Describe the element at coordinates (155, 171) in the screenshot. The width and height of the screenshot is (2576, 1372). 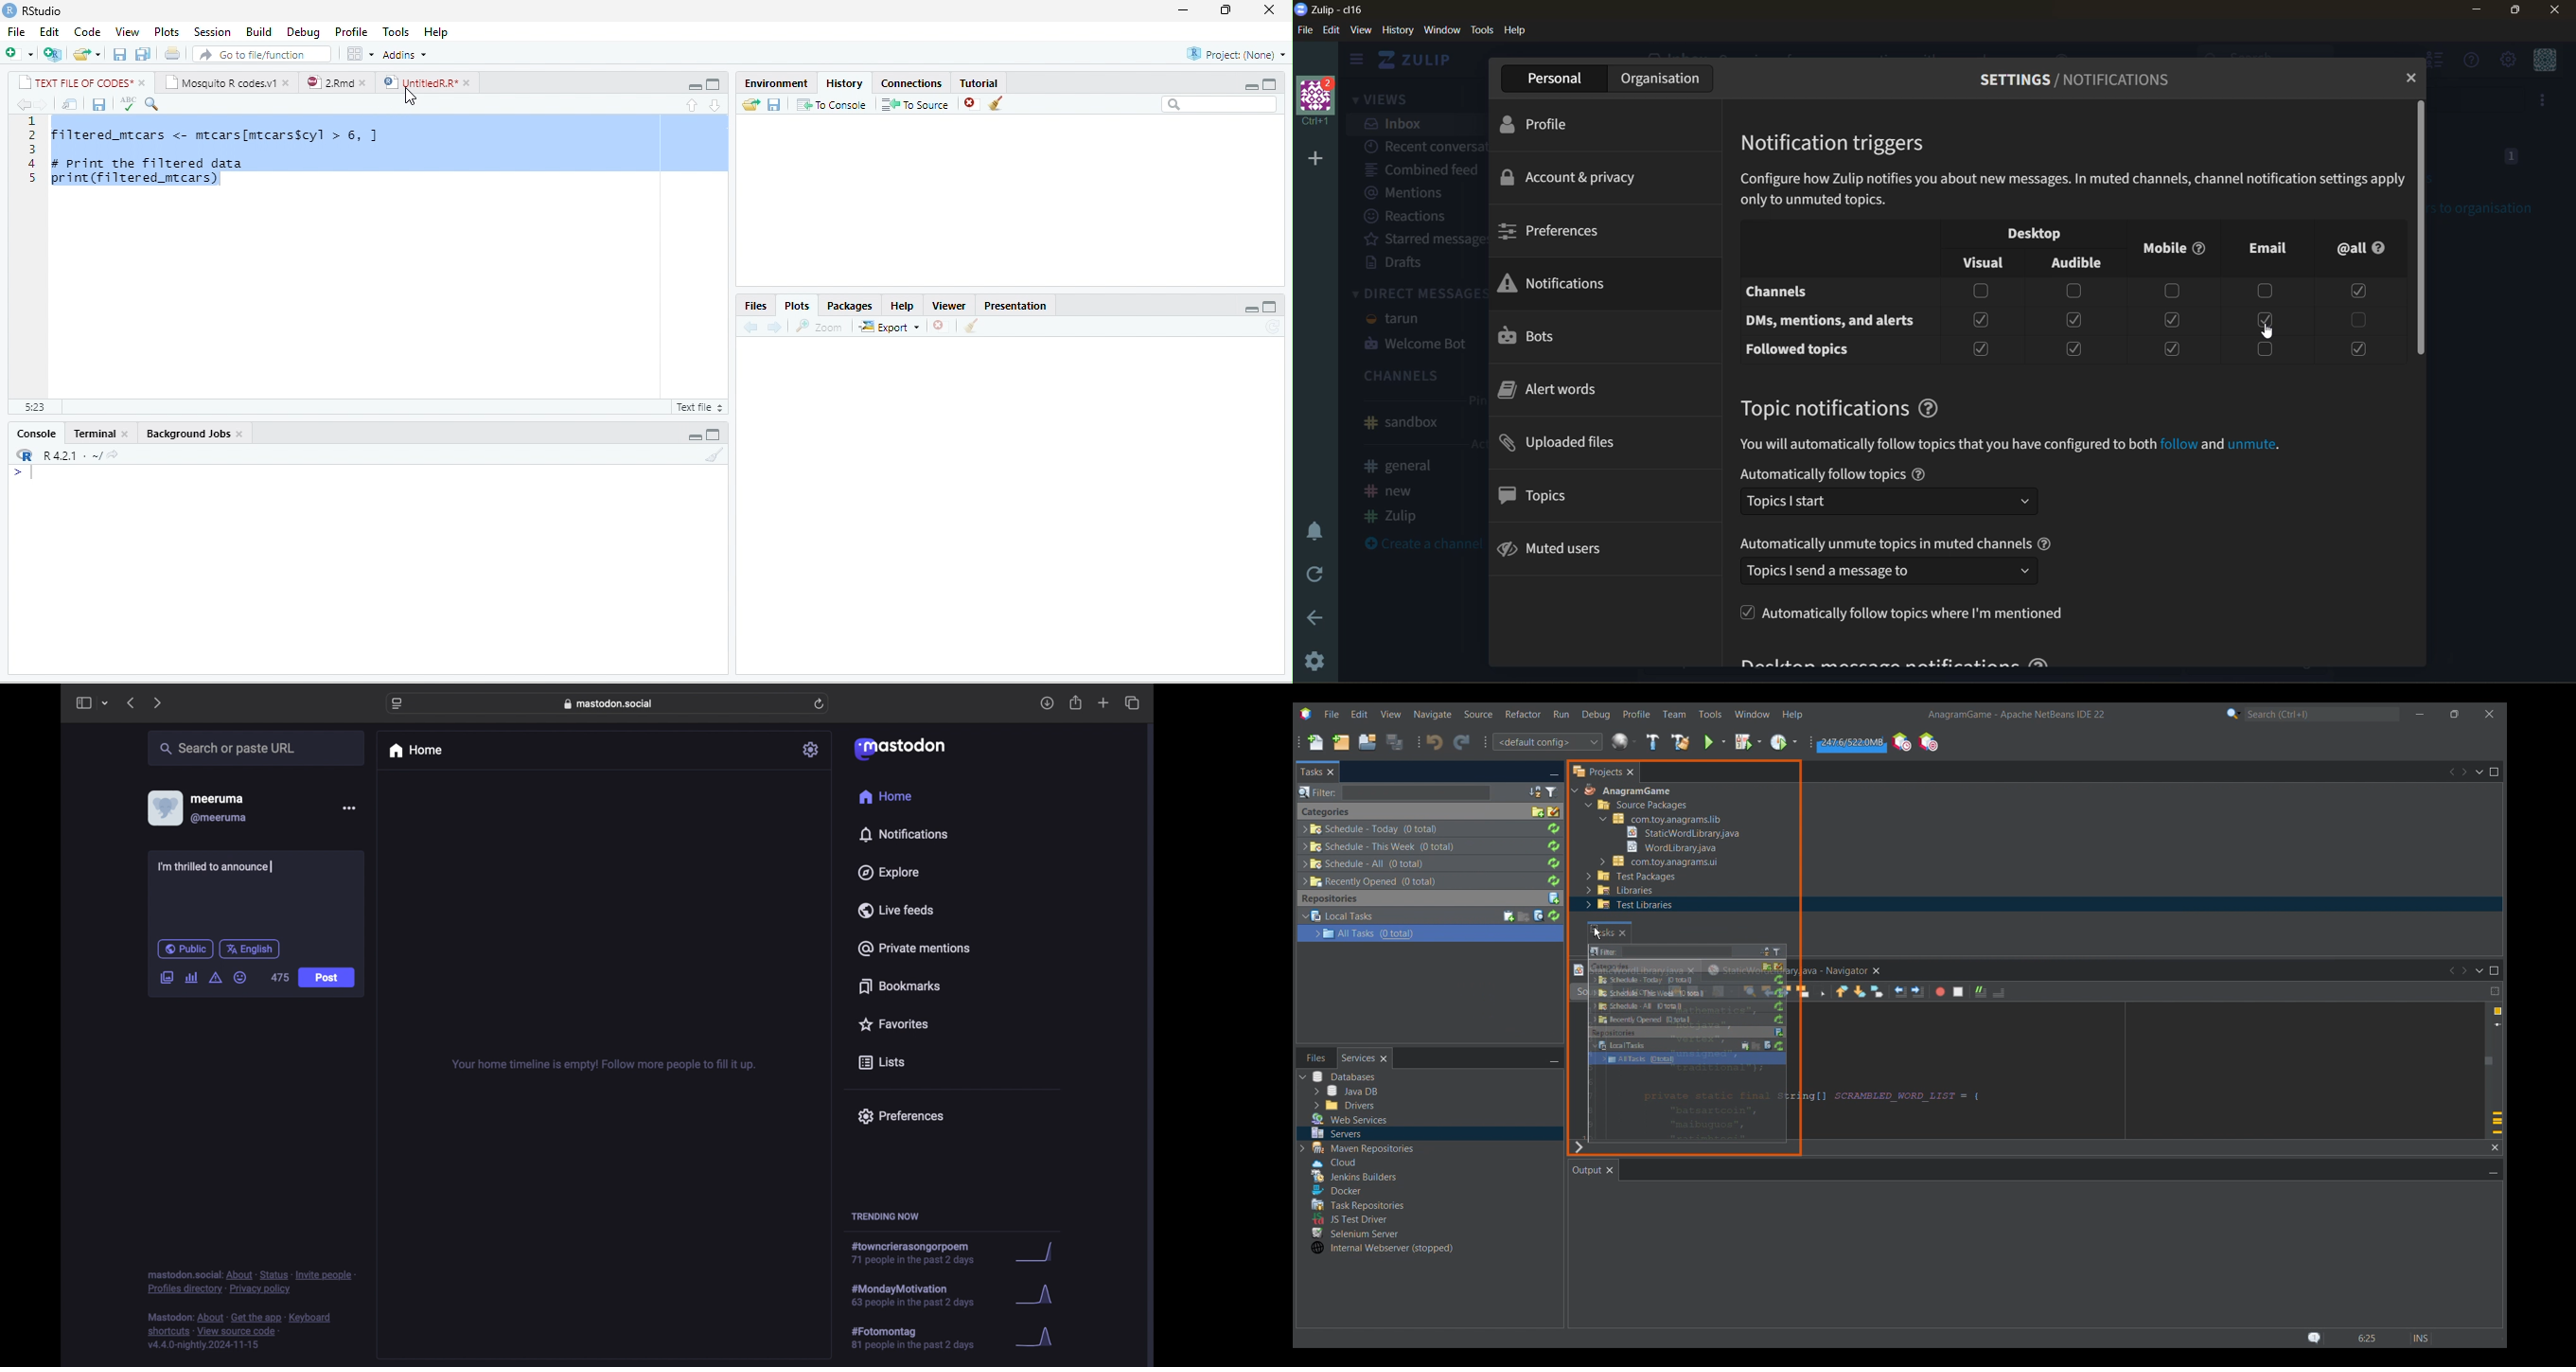
I see `# print the filtered data
print (filtered mtcars)` at that location.